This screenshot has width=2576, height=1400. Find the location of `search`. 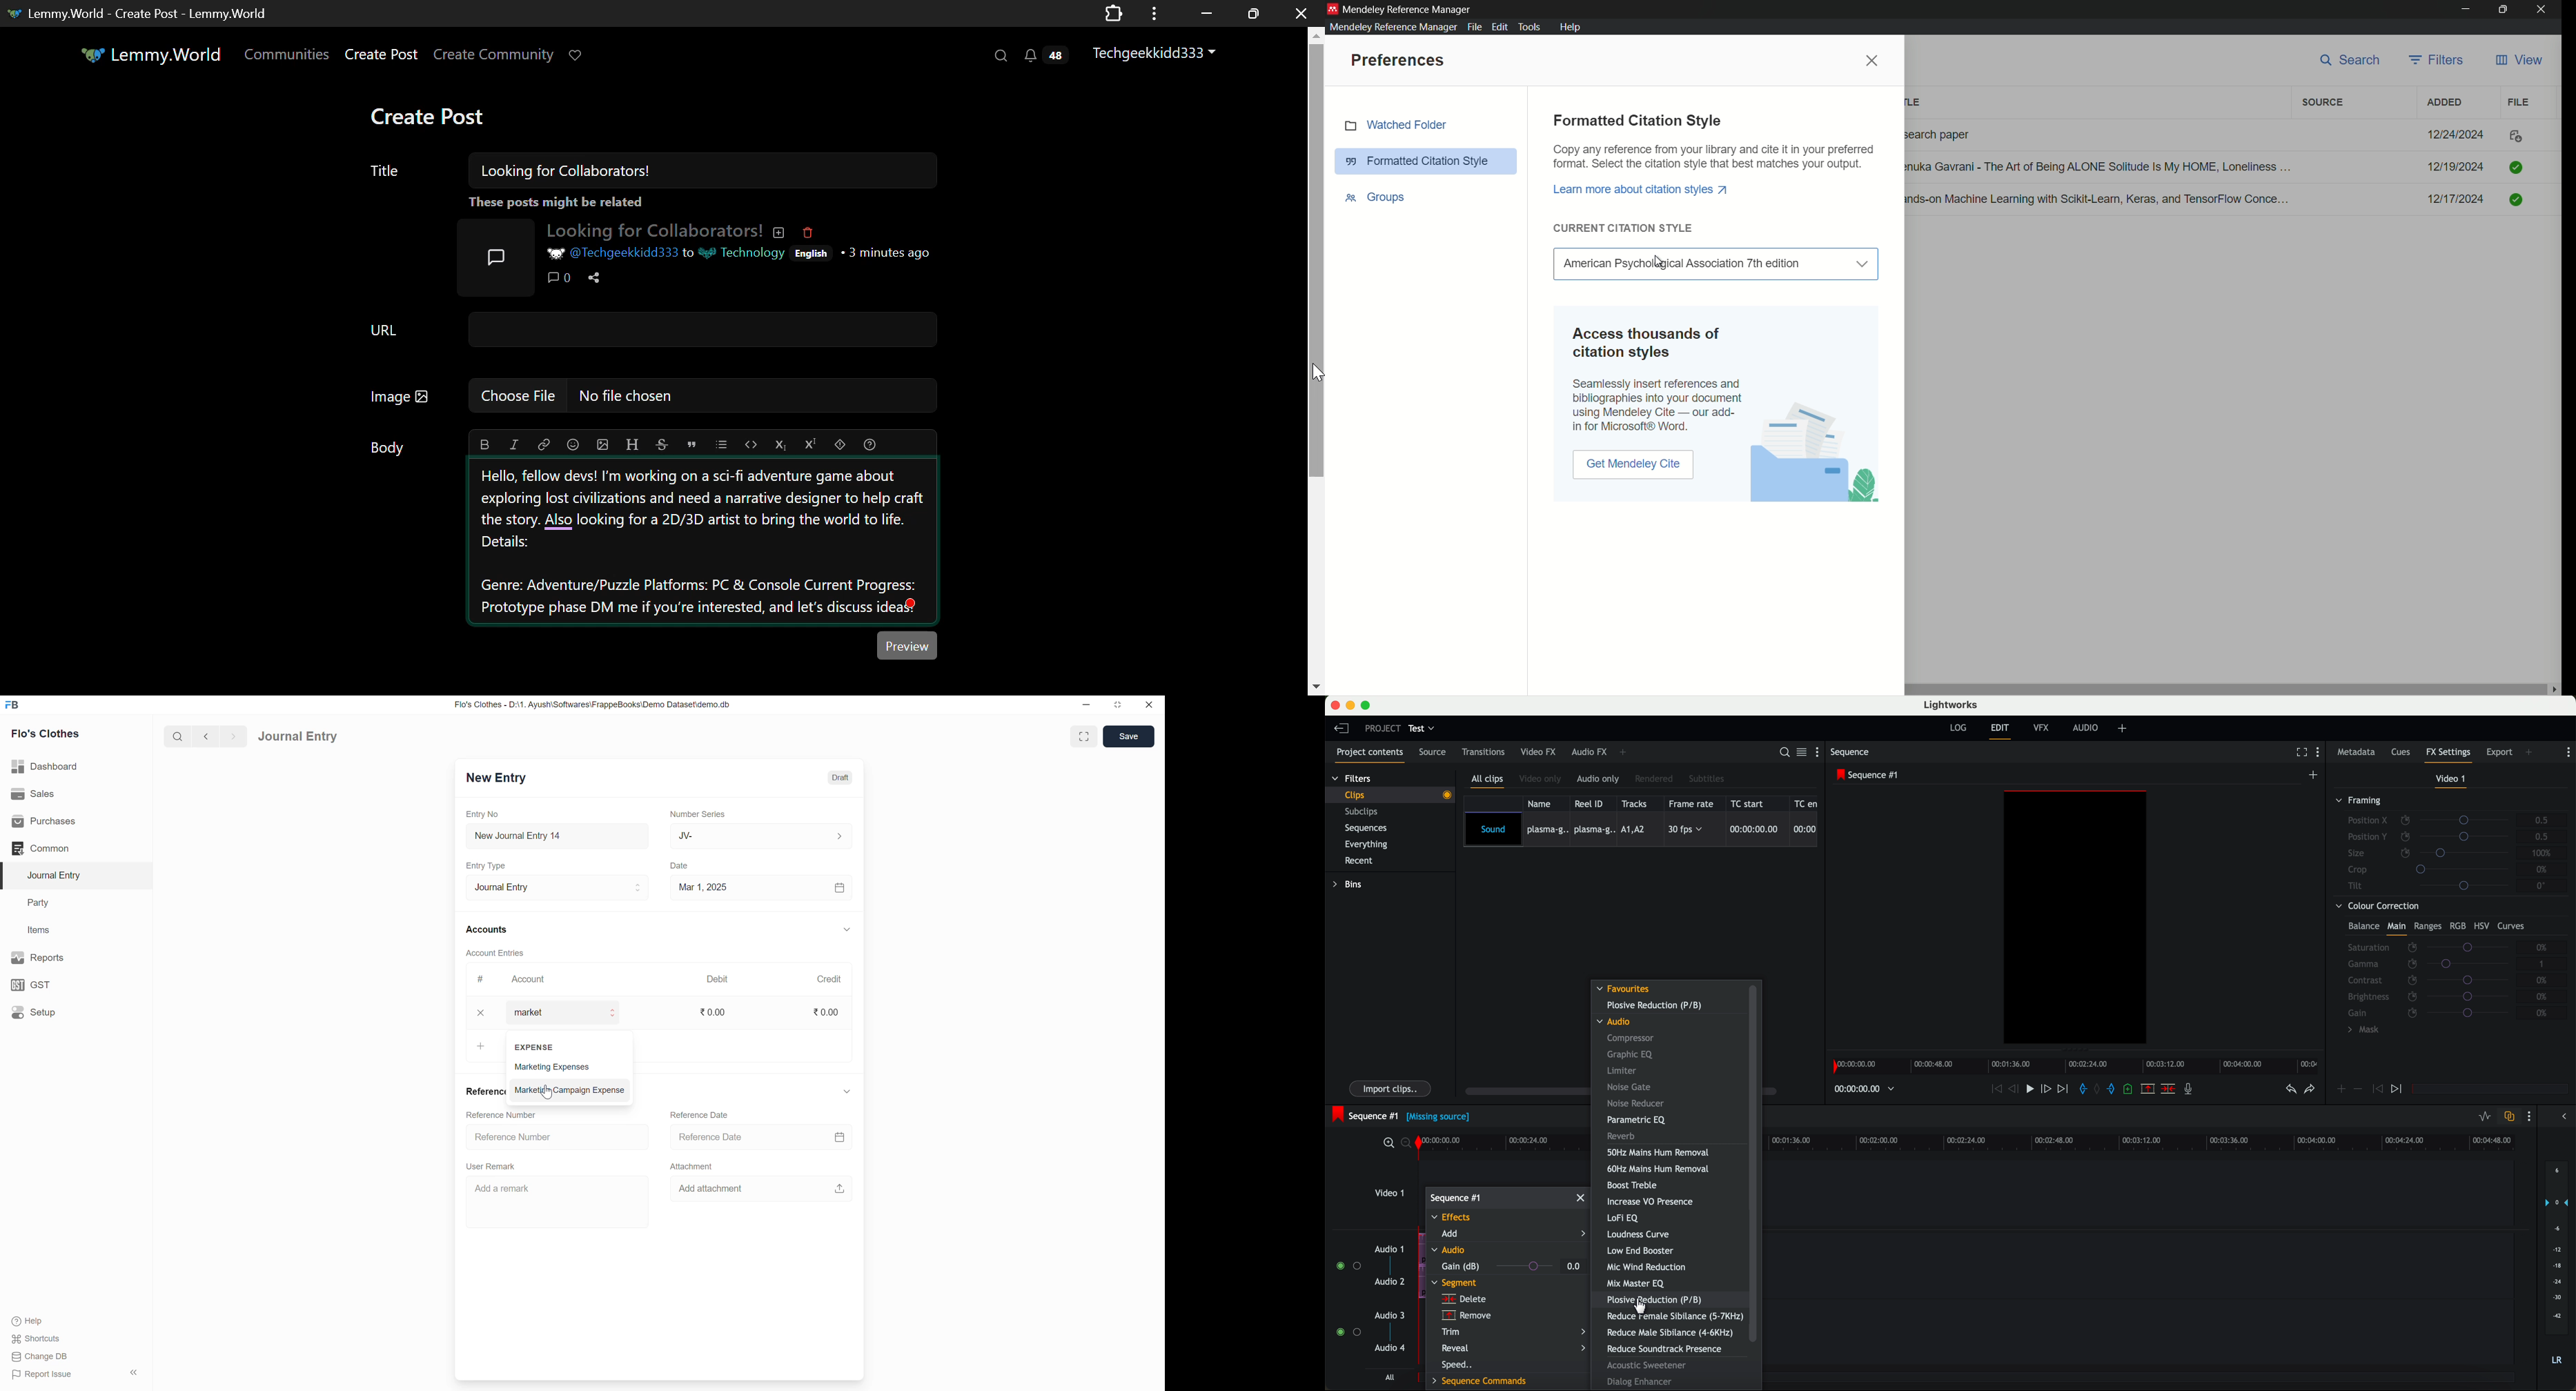

search is located at coordinates (177, 736).